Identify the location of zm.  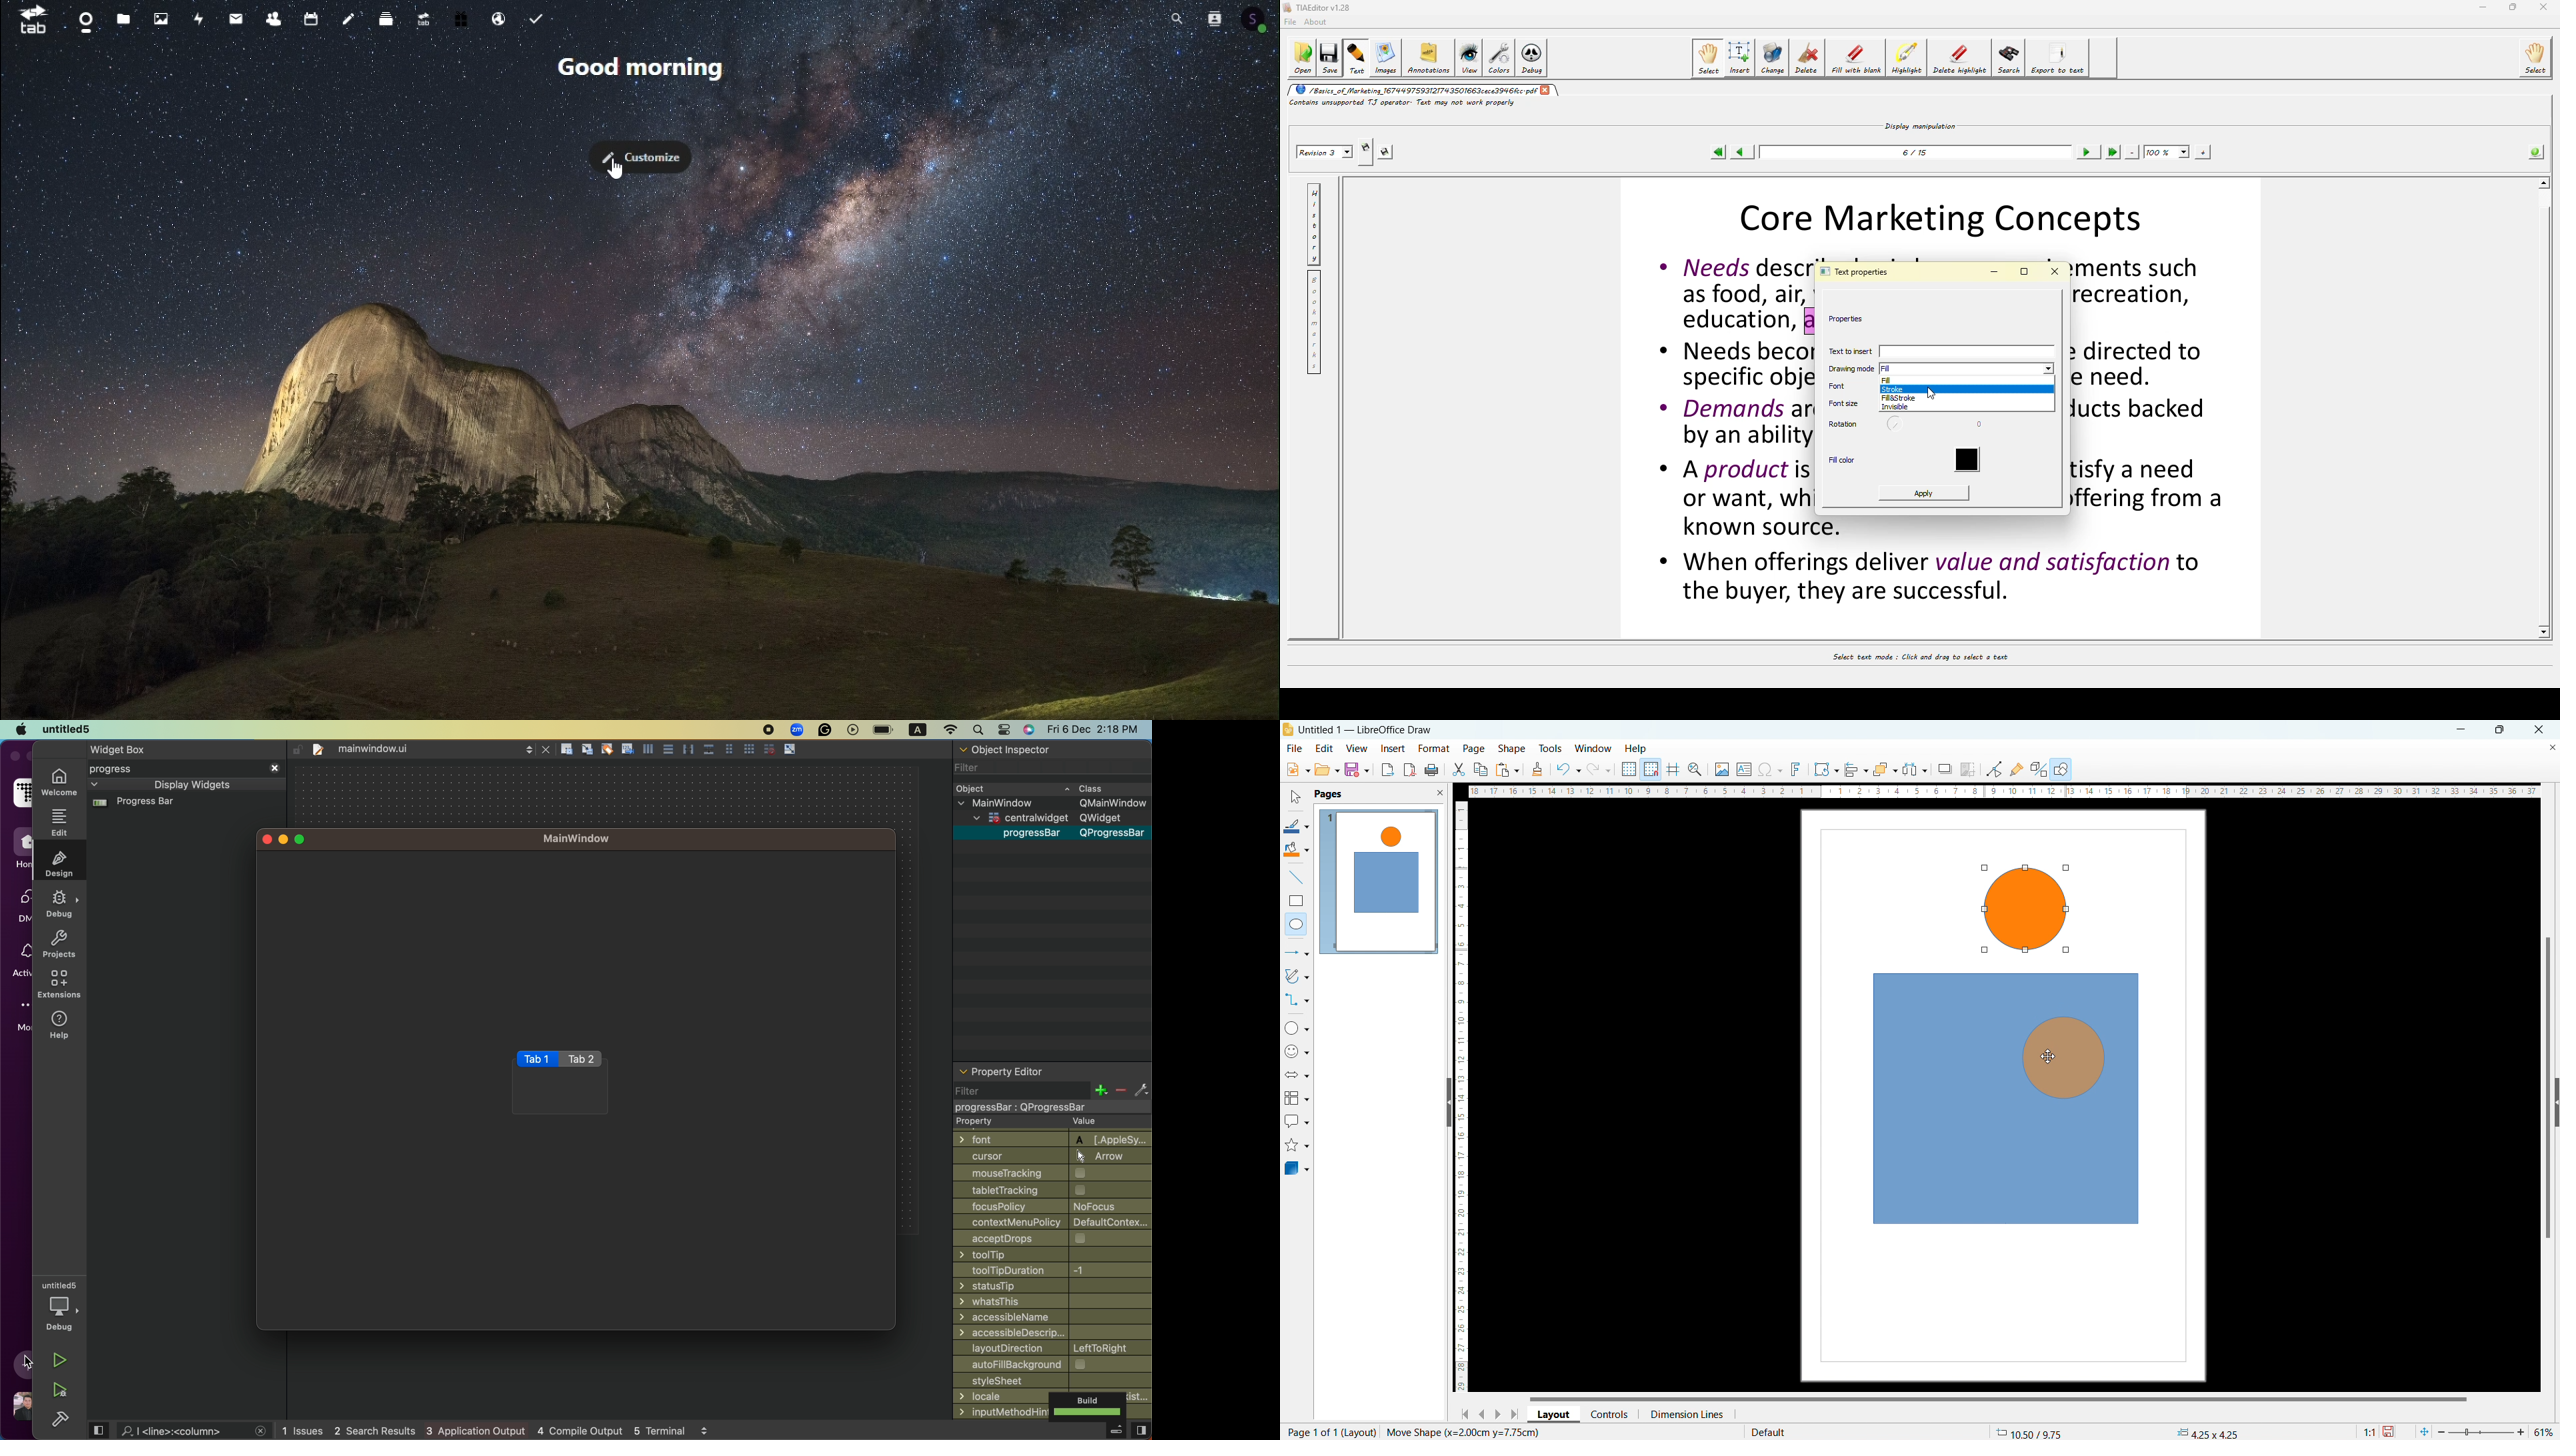
(796, 729).